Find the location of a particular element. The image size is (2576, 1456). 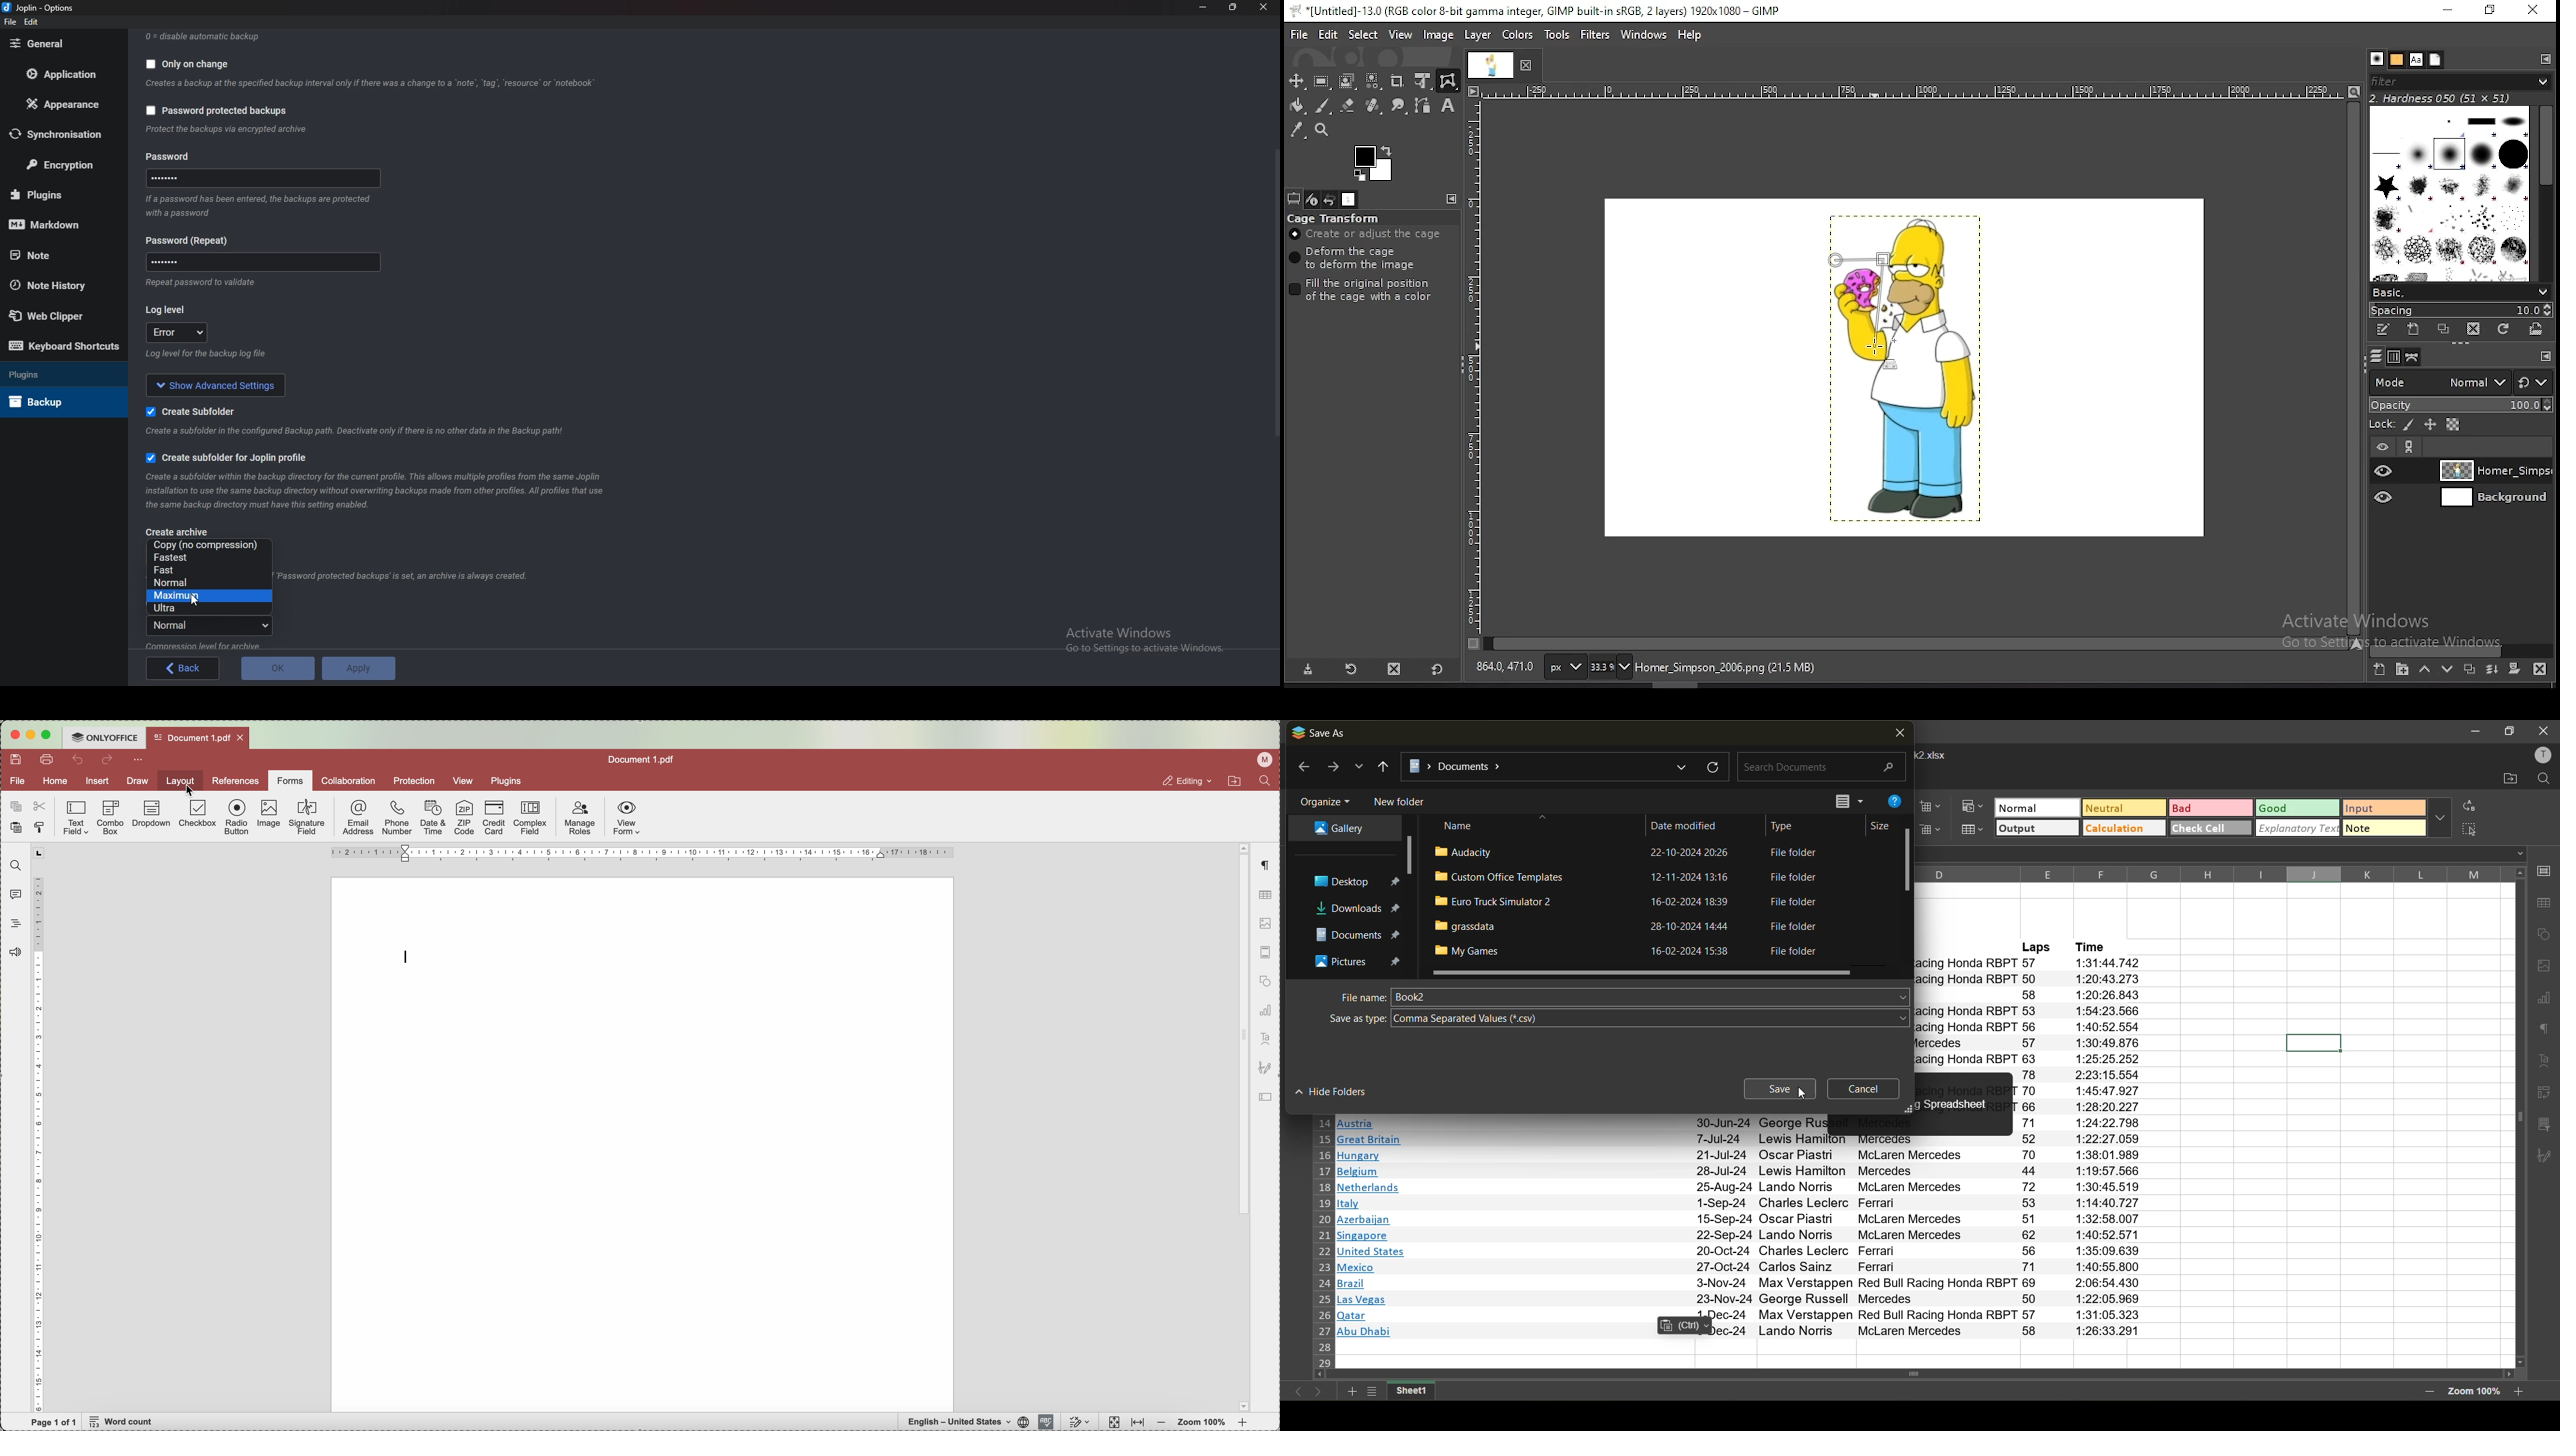

add new sheet is located at coordinates (1351, 1392).